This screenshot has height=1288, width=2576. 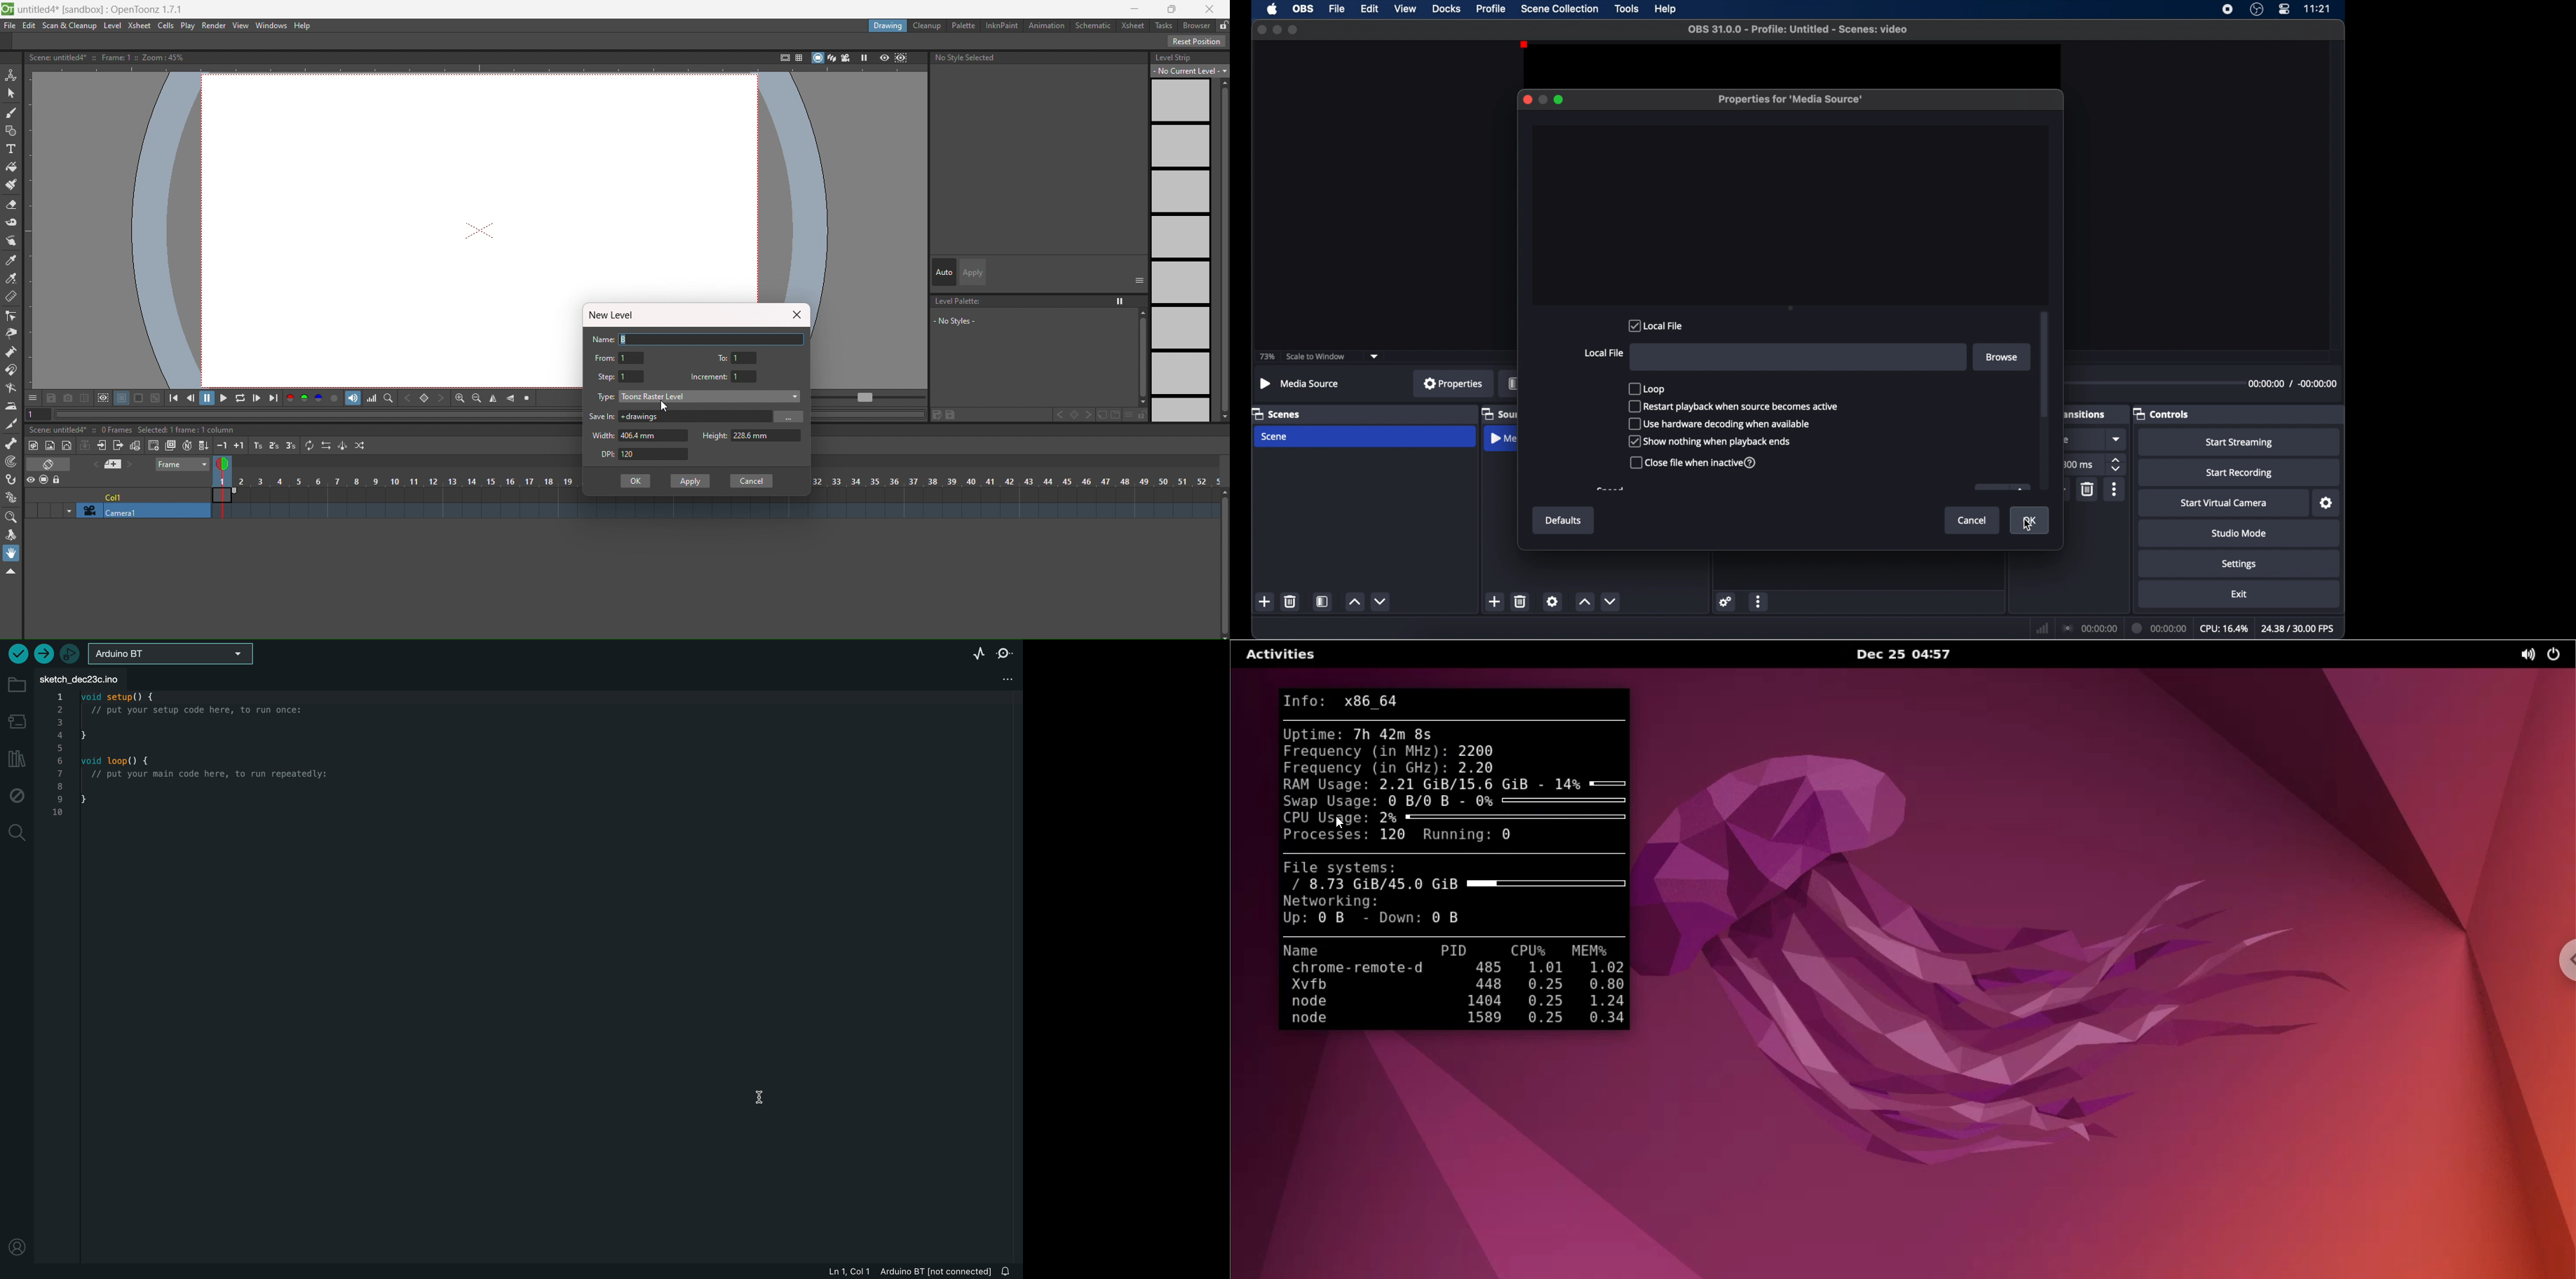 What do you see at coordinates (274, 398) in the screenshot?
I see `last frame` at bounding box center [274, 398].